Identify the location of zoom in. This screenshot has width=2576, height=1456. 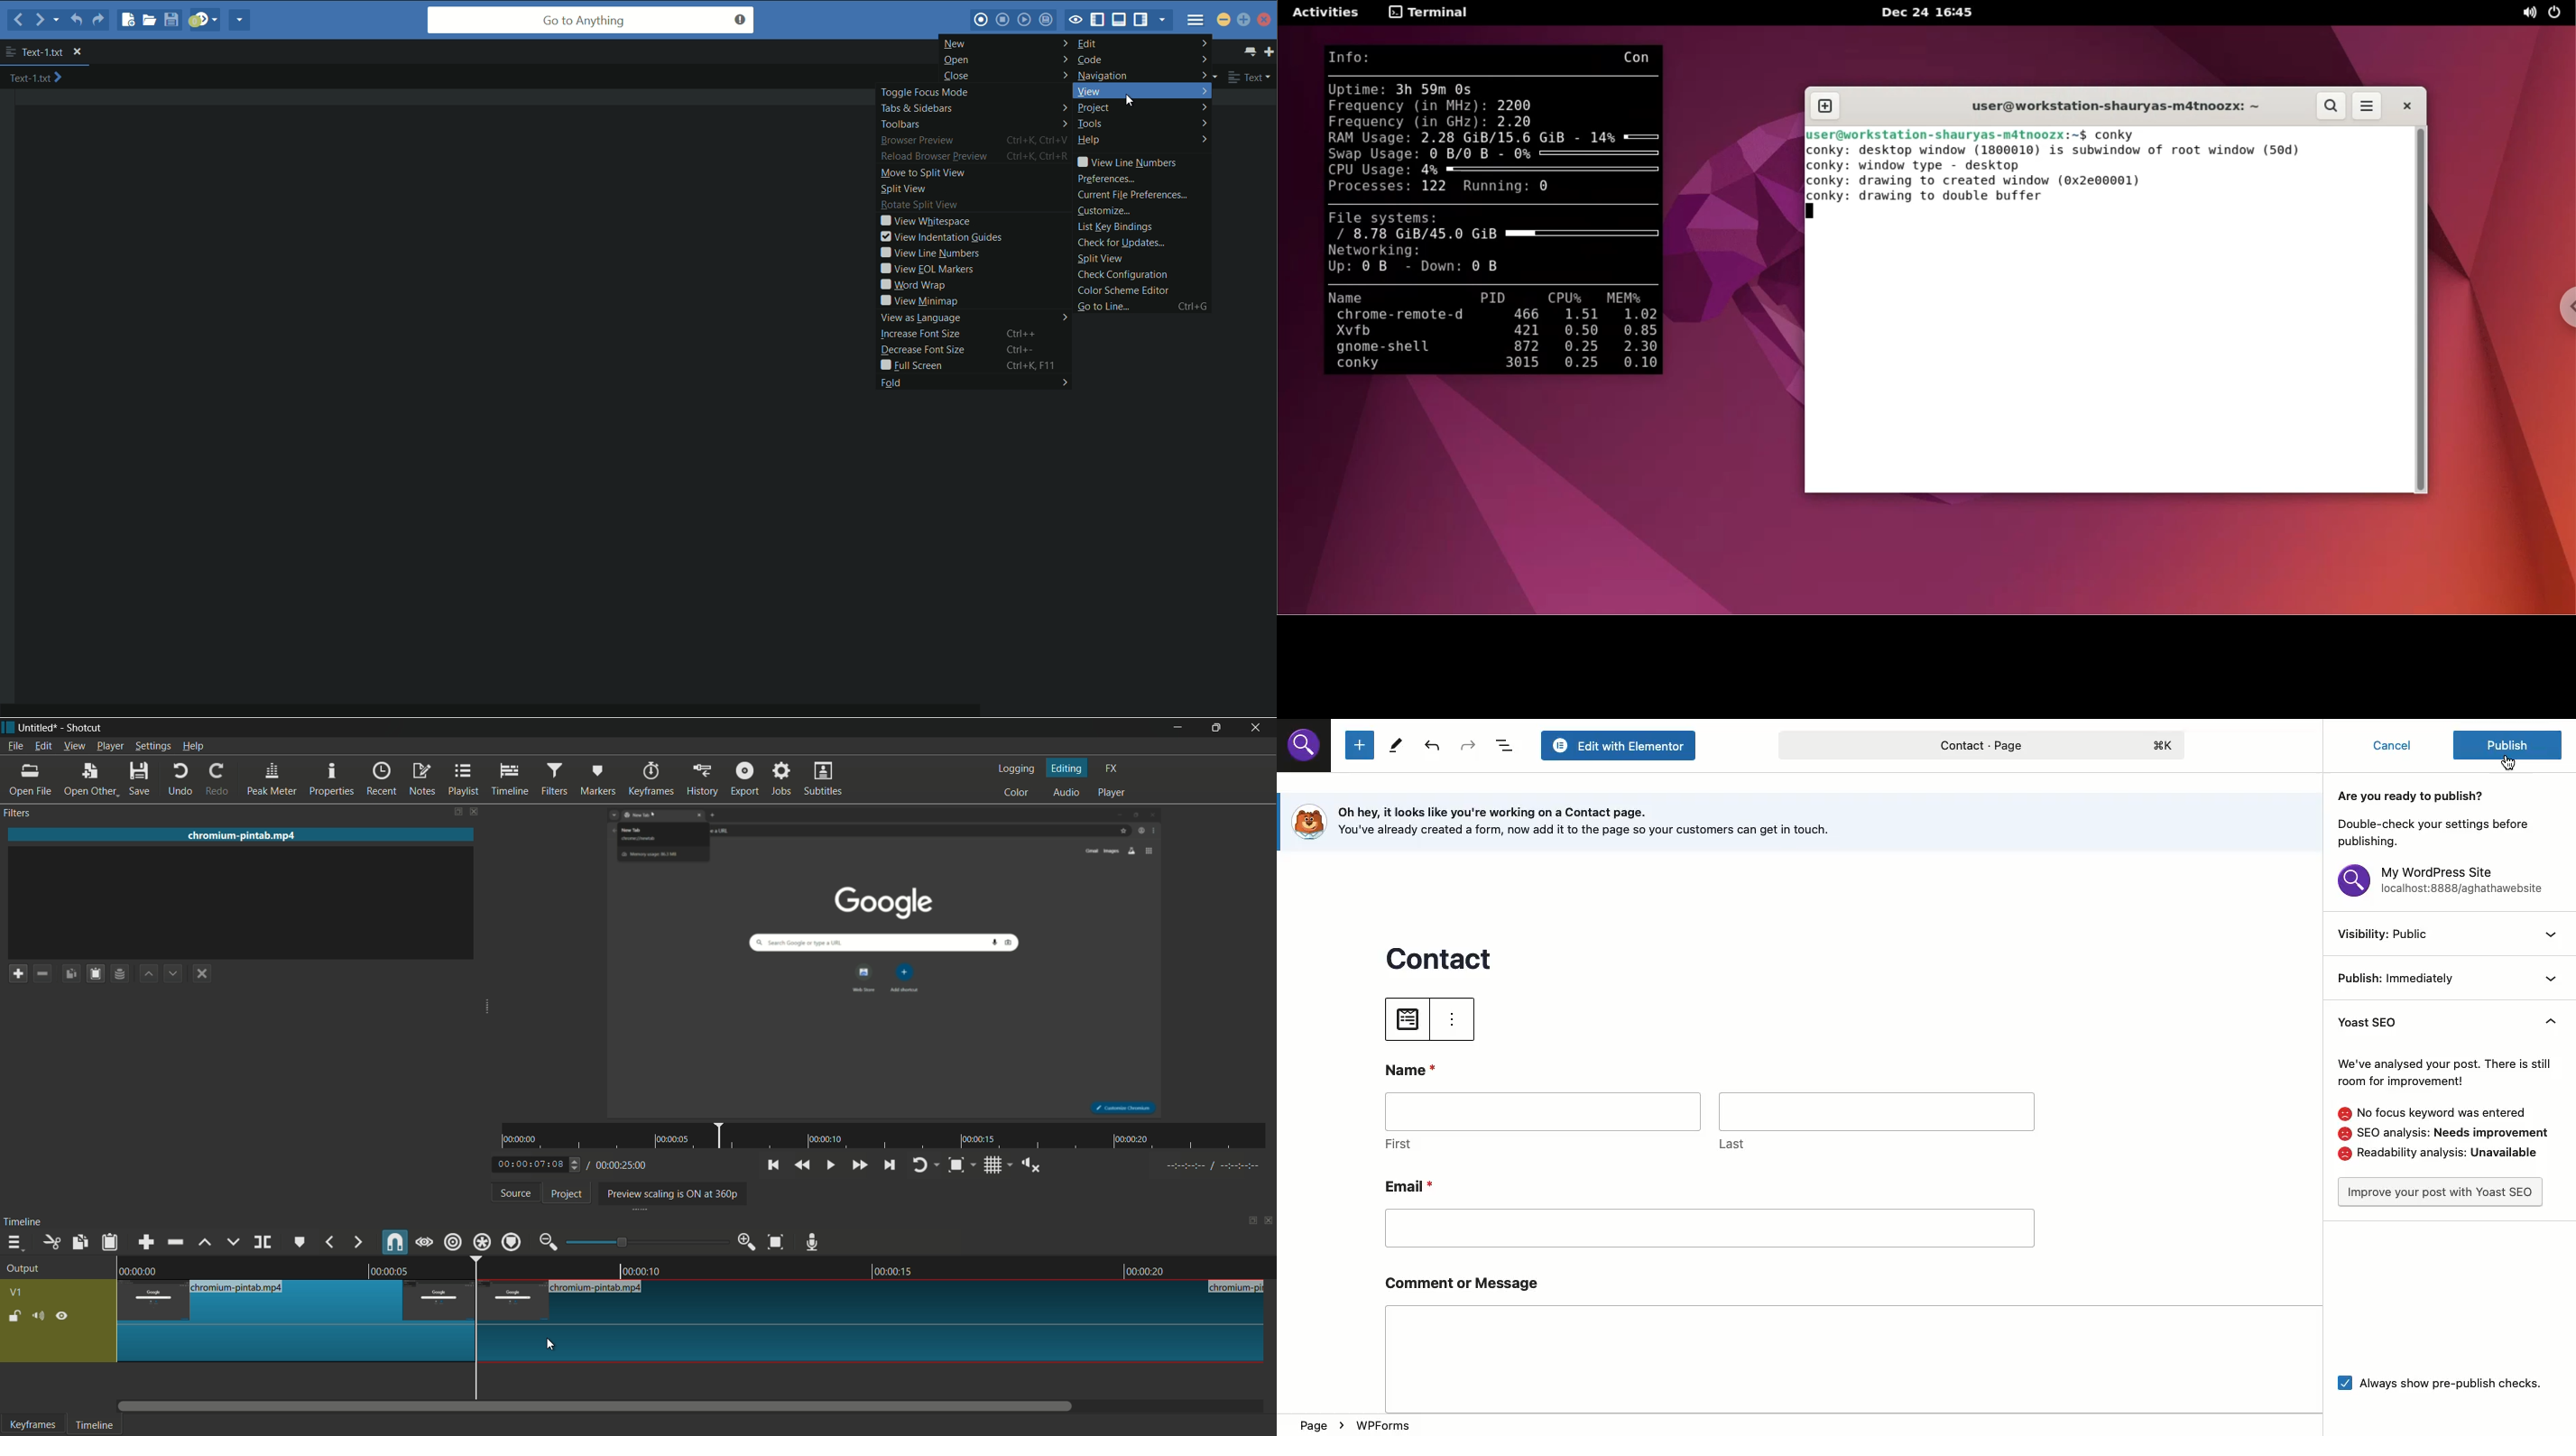
(747, 1241).